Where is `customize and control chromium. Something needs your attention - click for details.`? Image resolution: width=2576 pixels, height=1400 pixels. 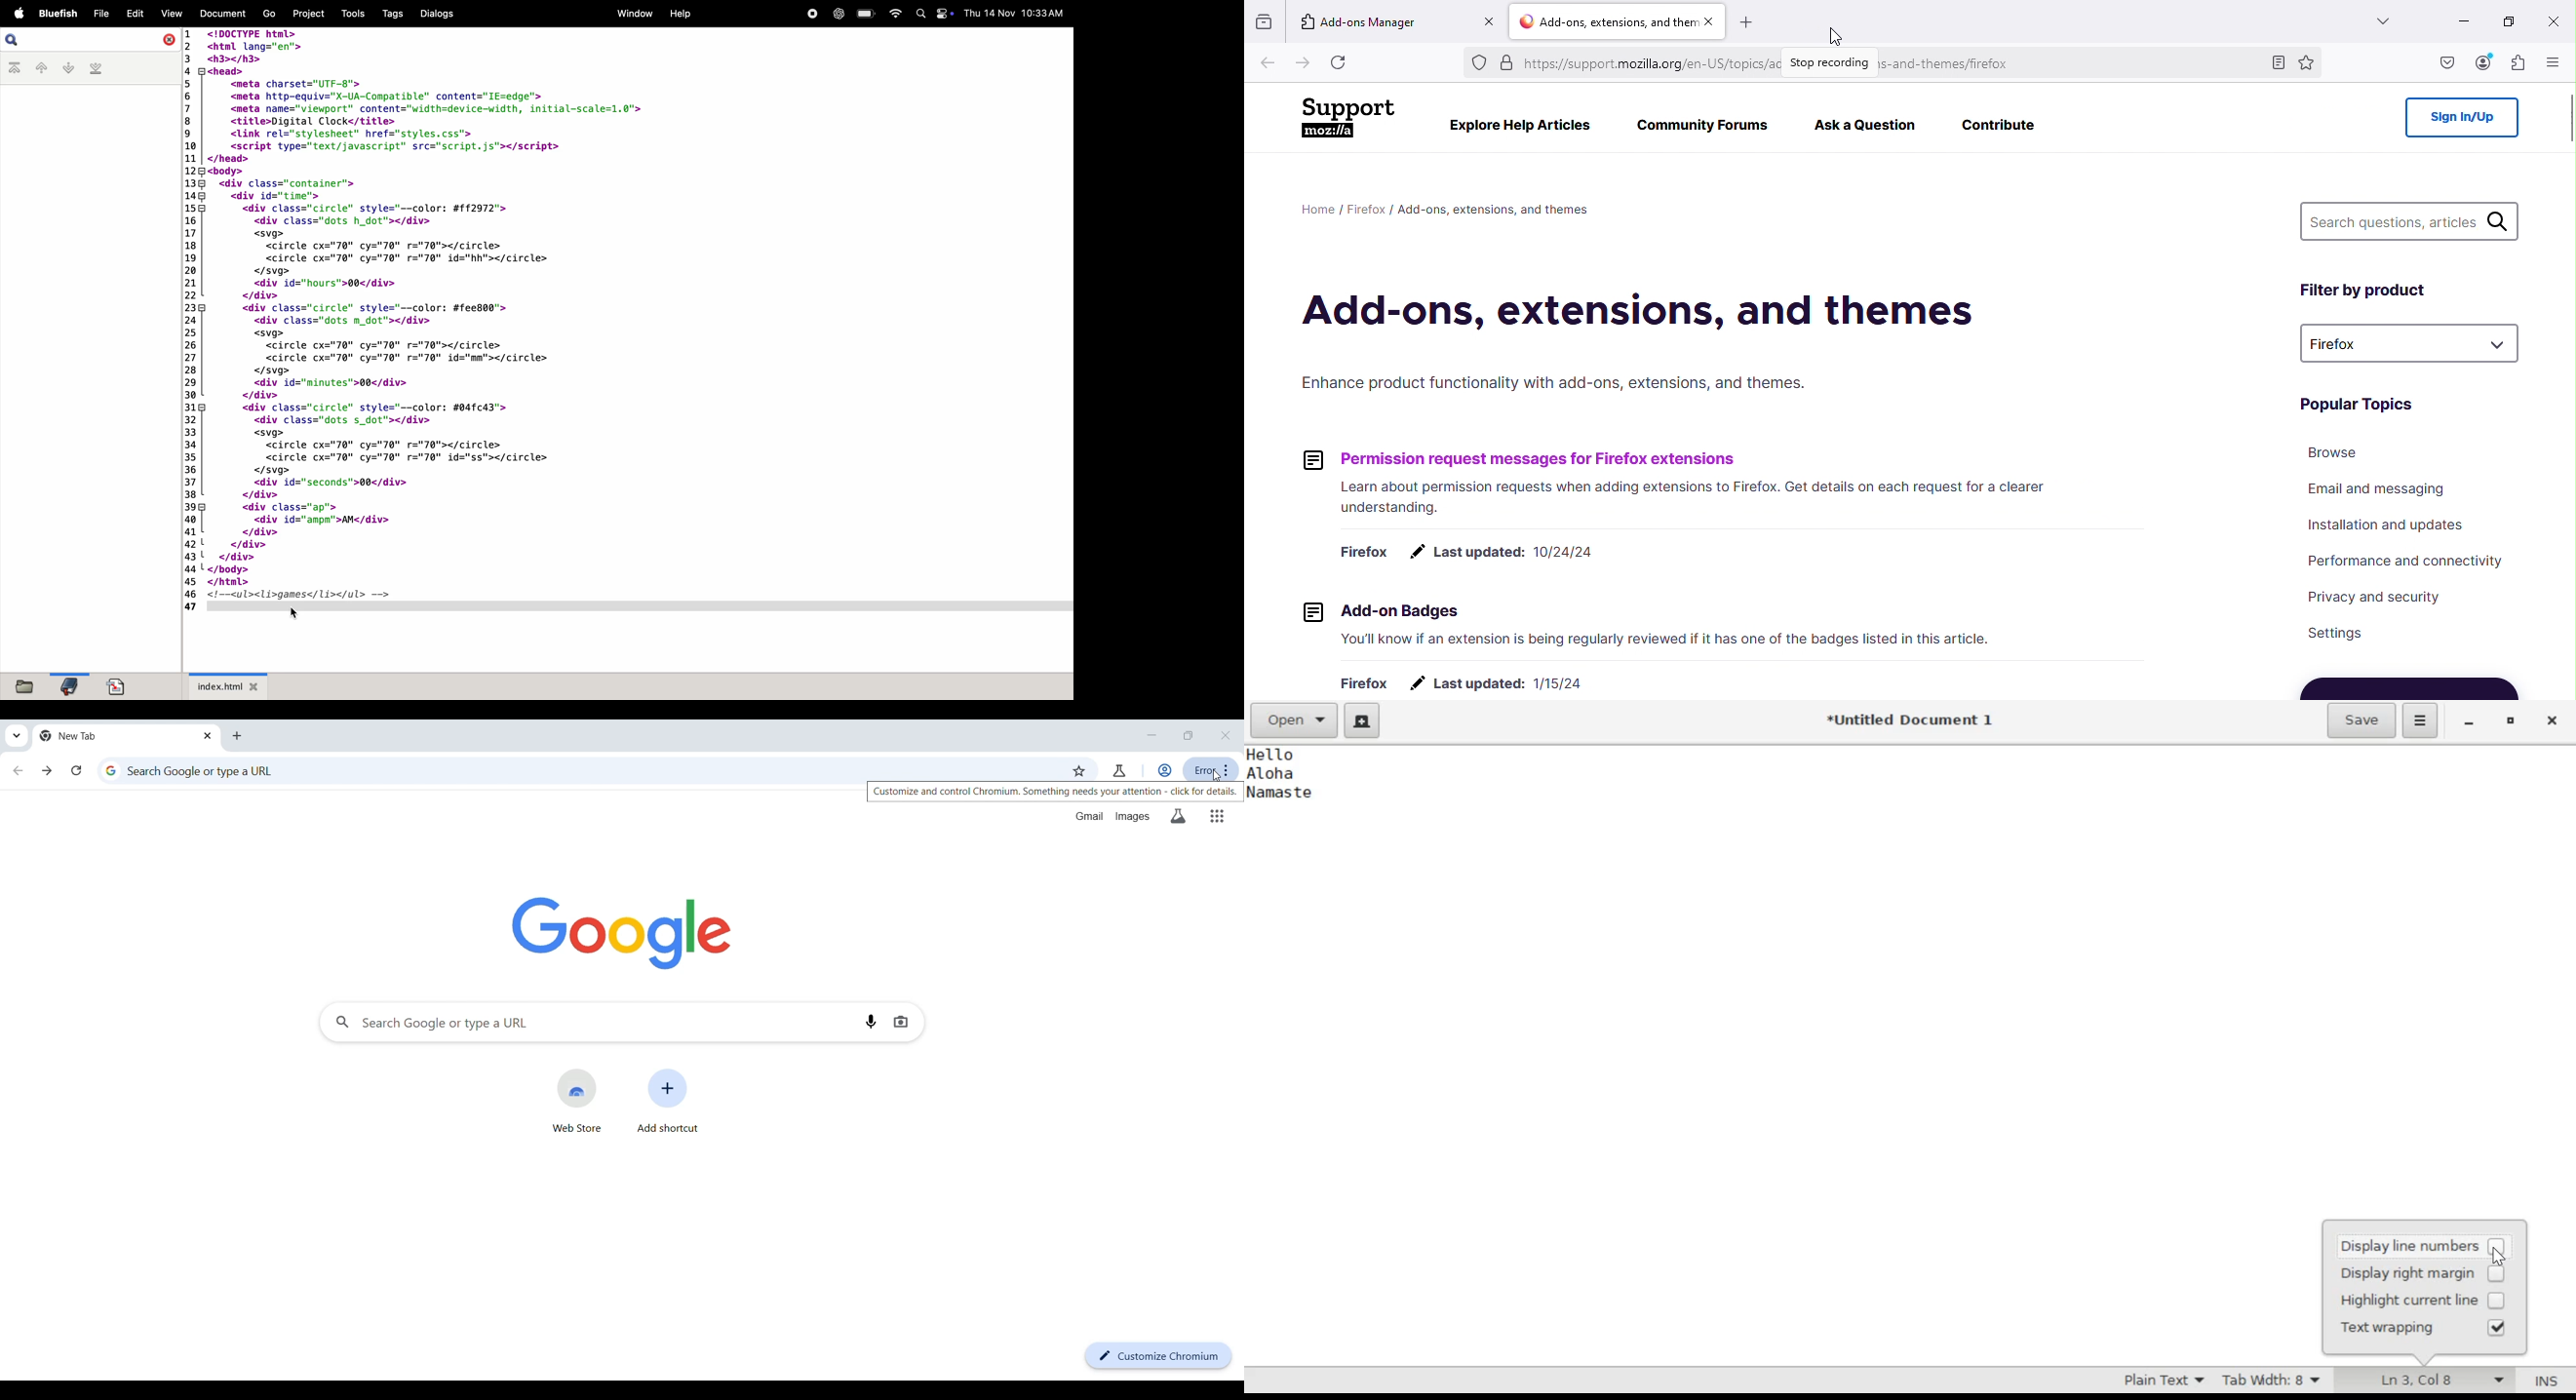 customize and control chromium. Something needs your attention - click for details. is located at coordinates (1056, 792).